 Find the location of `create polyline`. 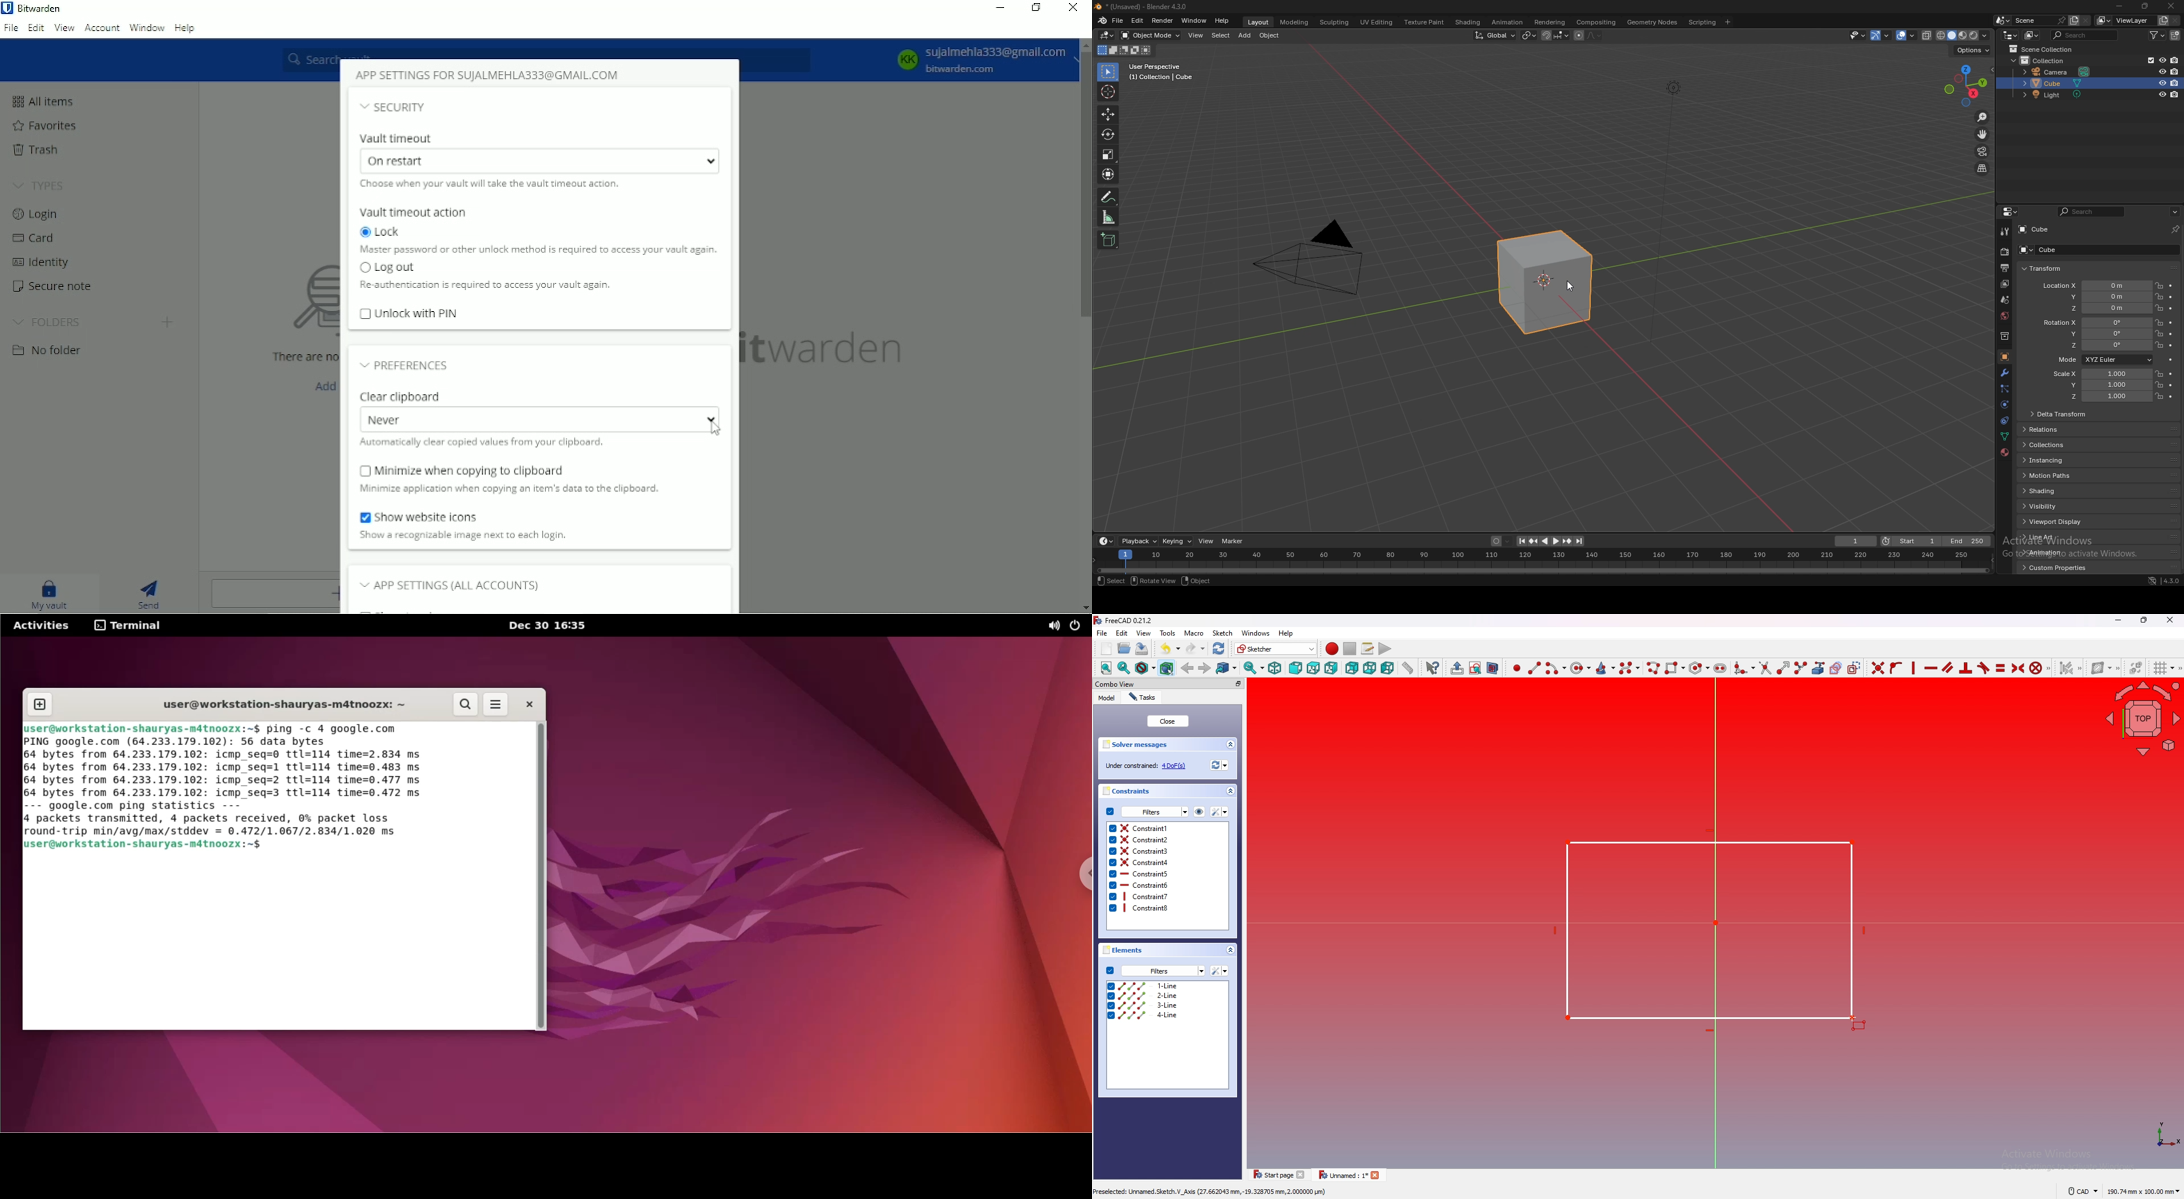

create polyline is located at coordinates (1654, 668).